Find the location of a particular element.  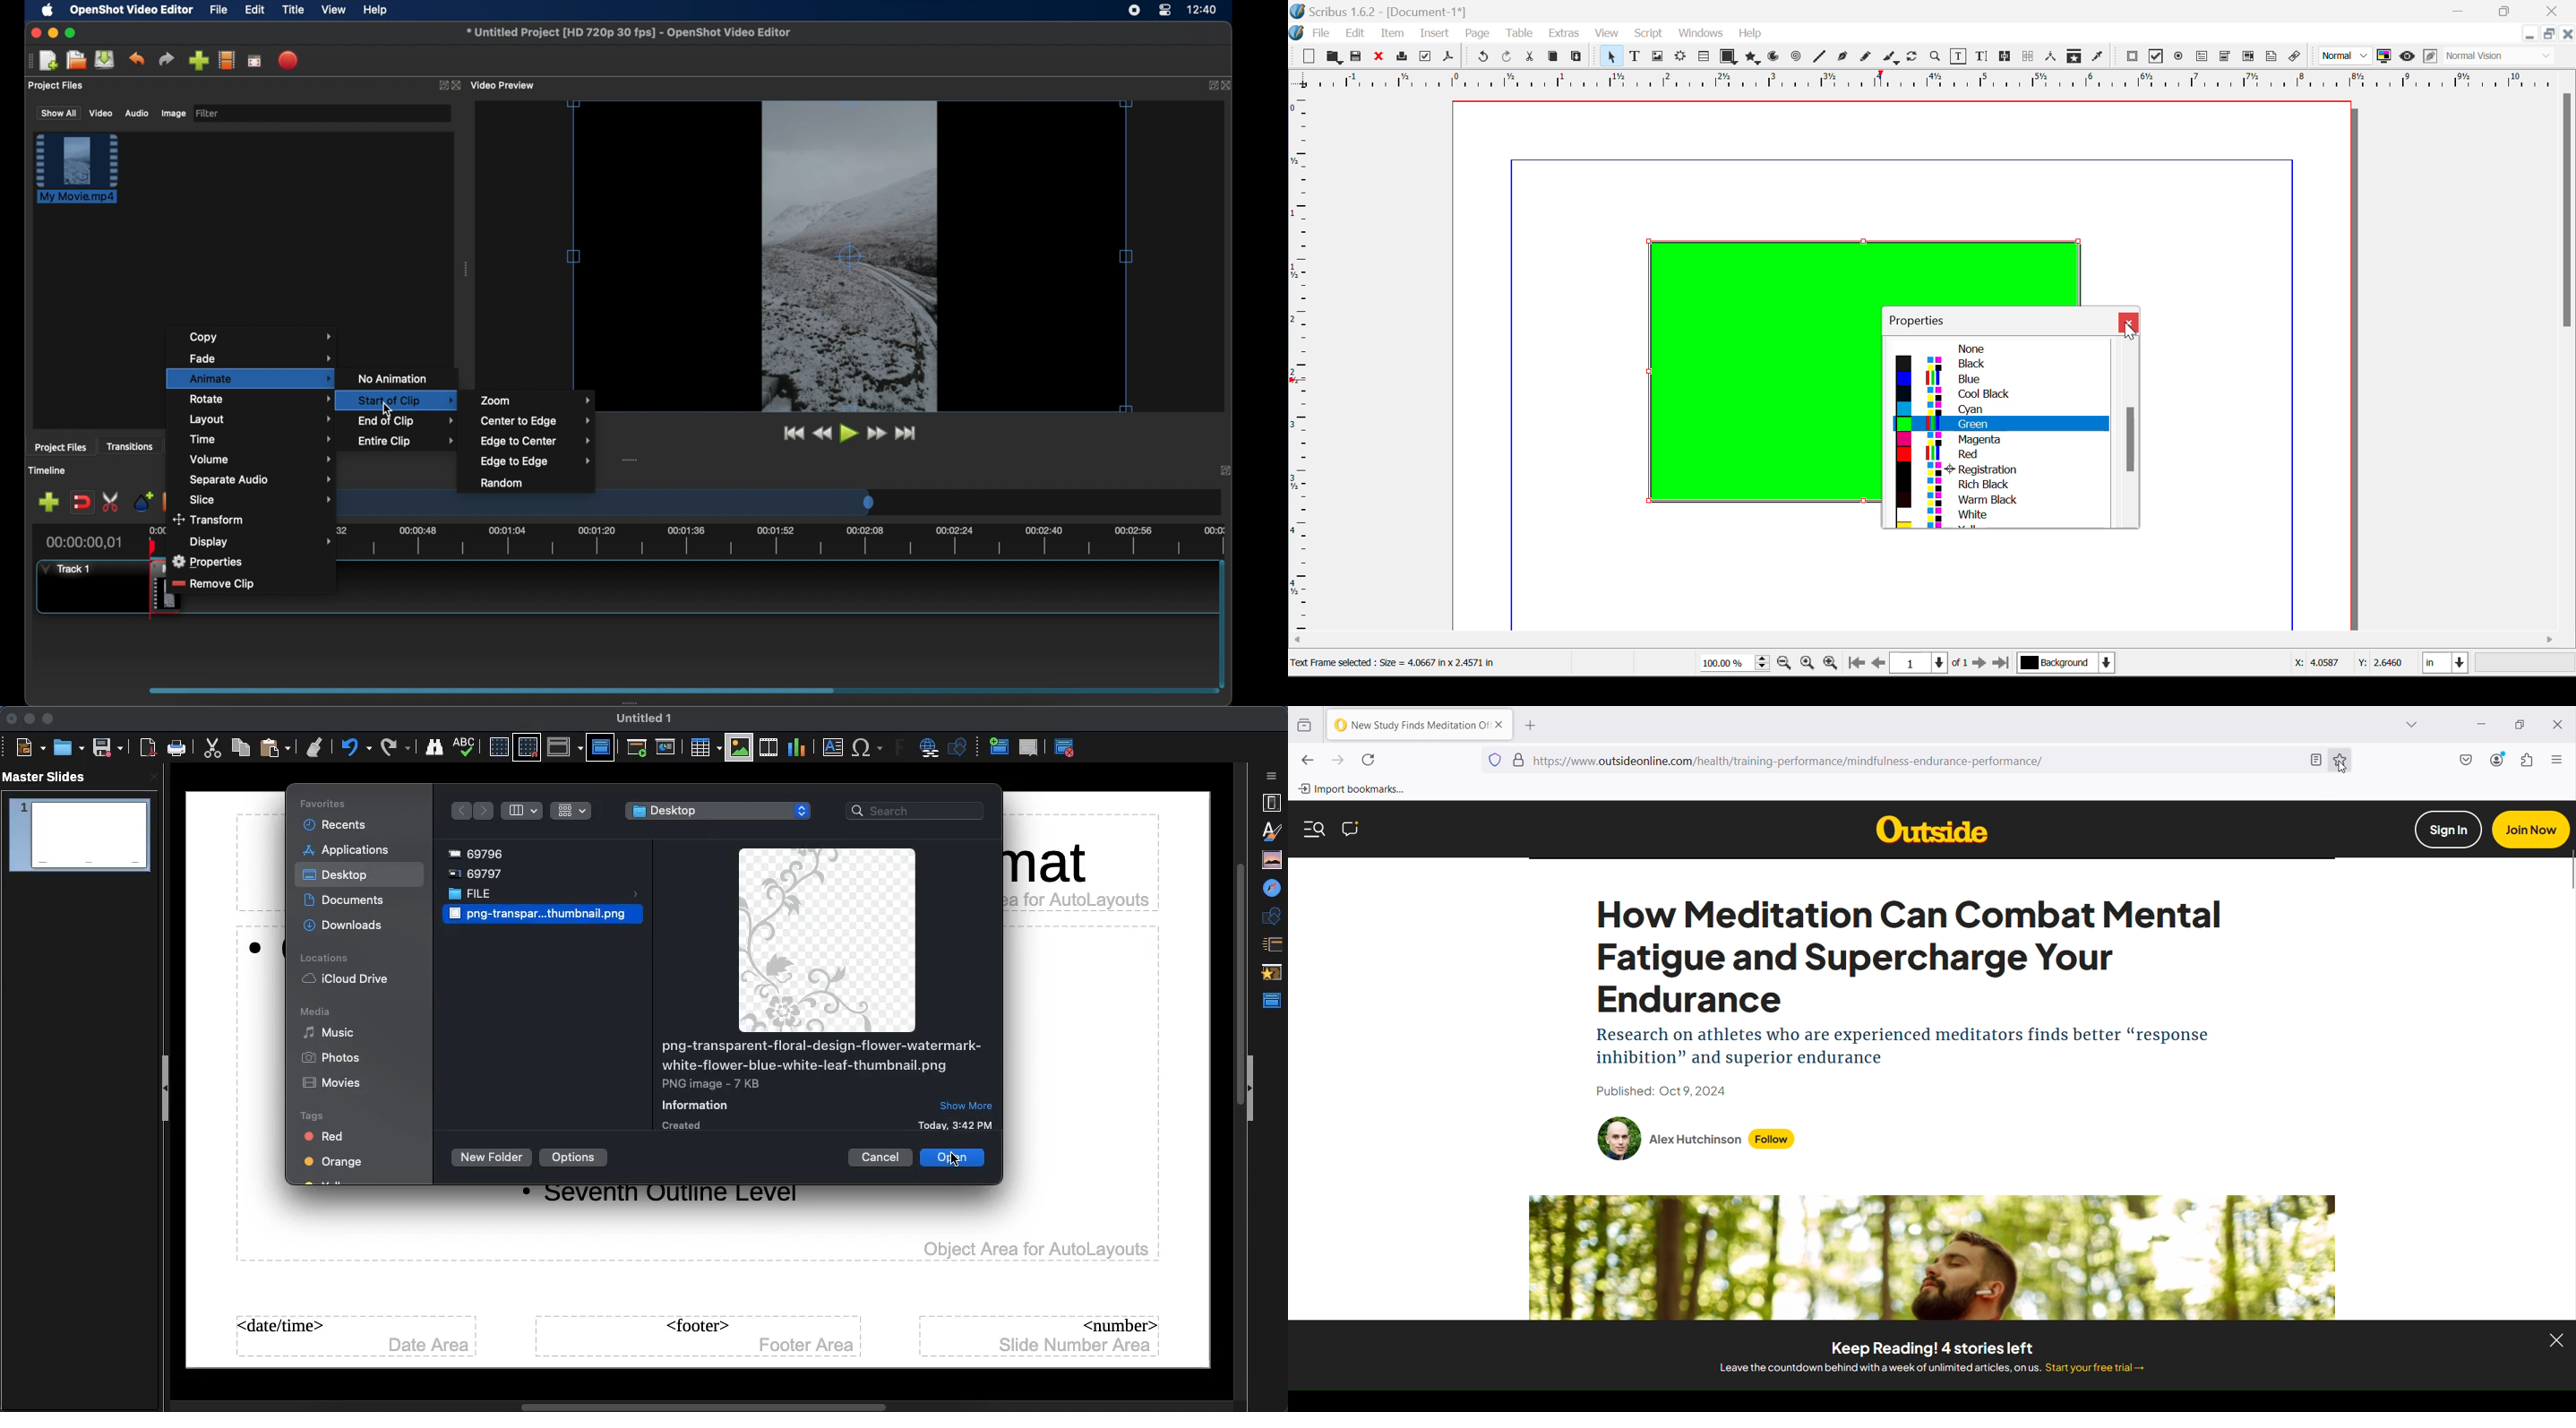

Minimize is located at coordinates (2507, 10).